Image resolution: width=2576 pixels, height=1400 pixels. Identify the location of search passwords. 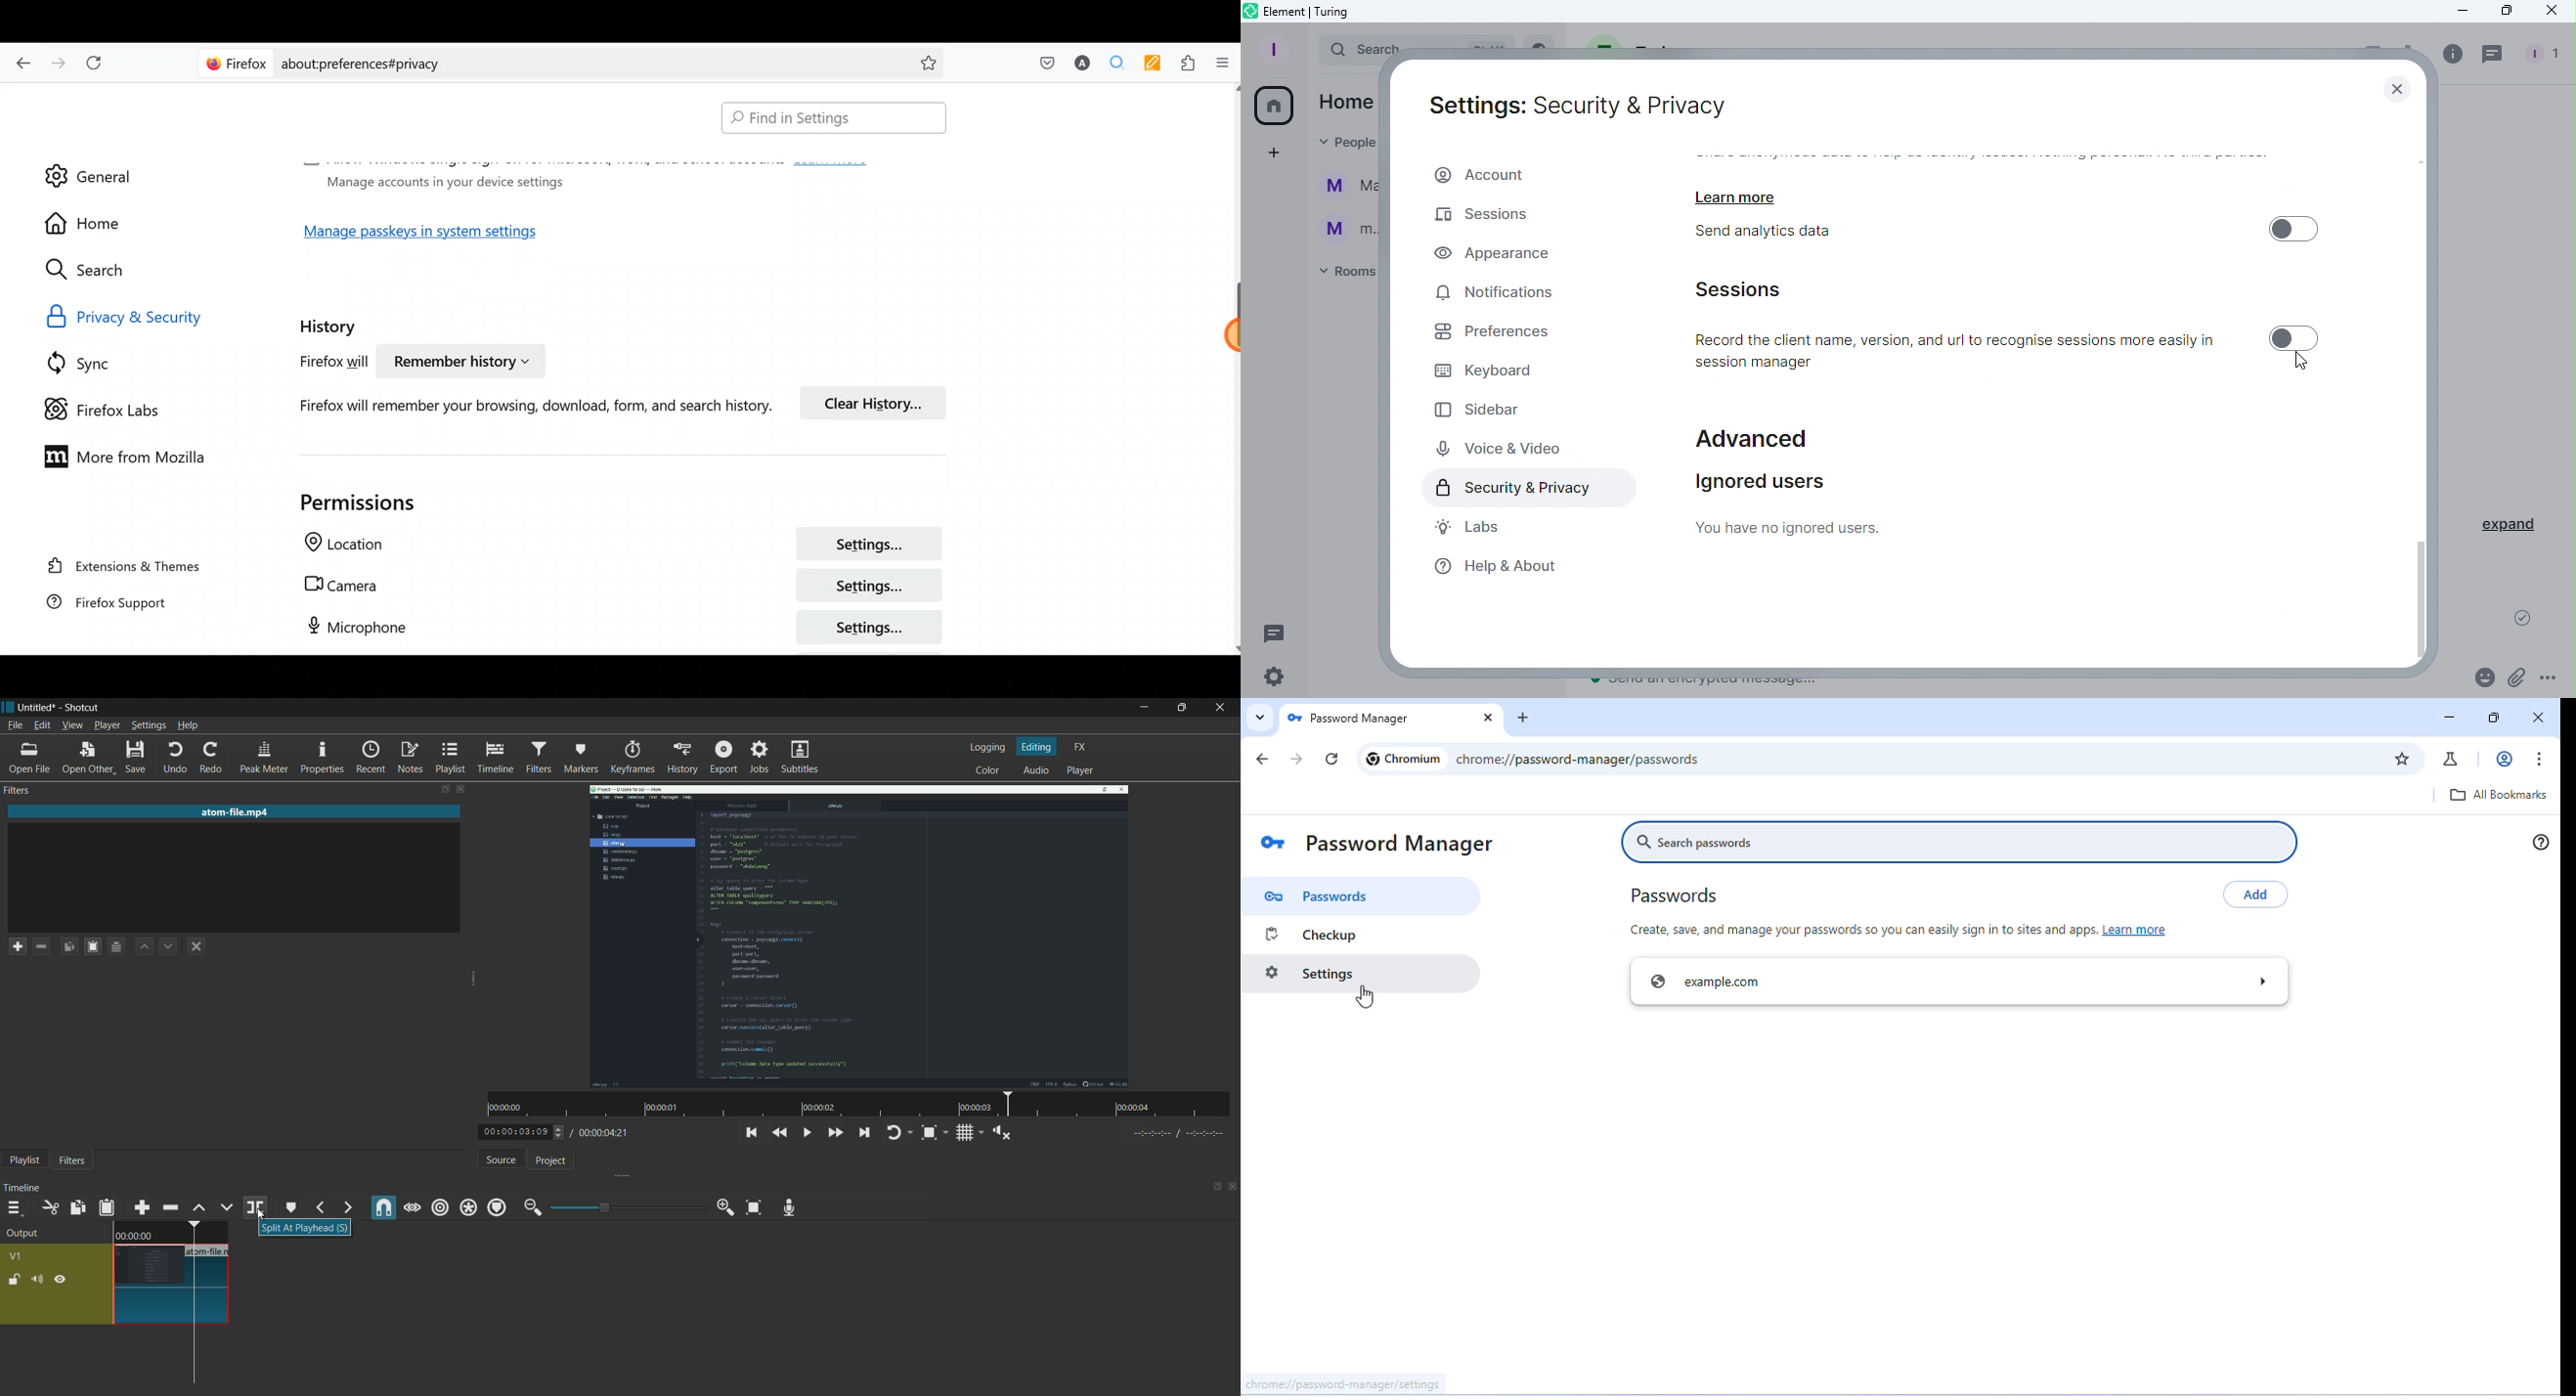
(1955, 839).